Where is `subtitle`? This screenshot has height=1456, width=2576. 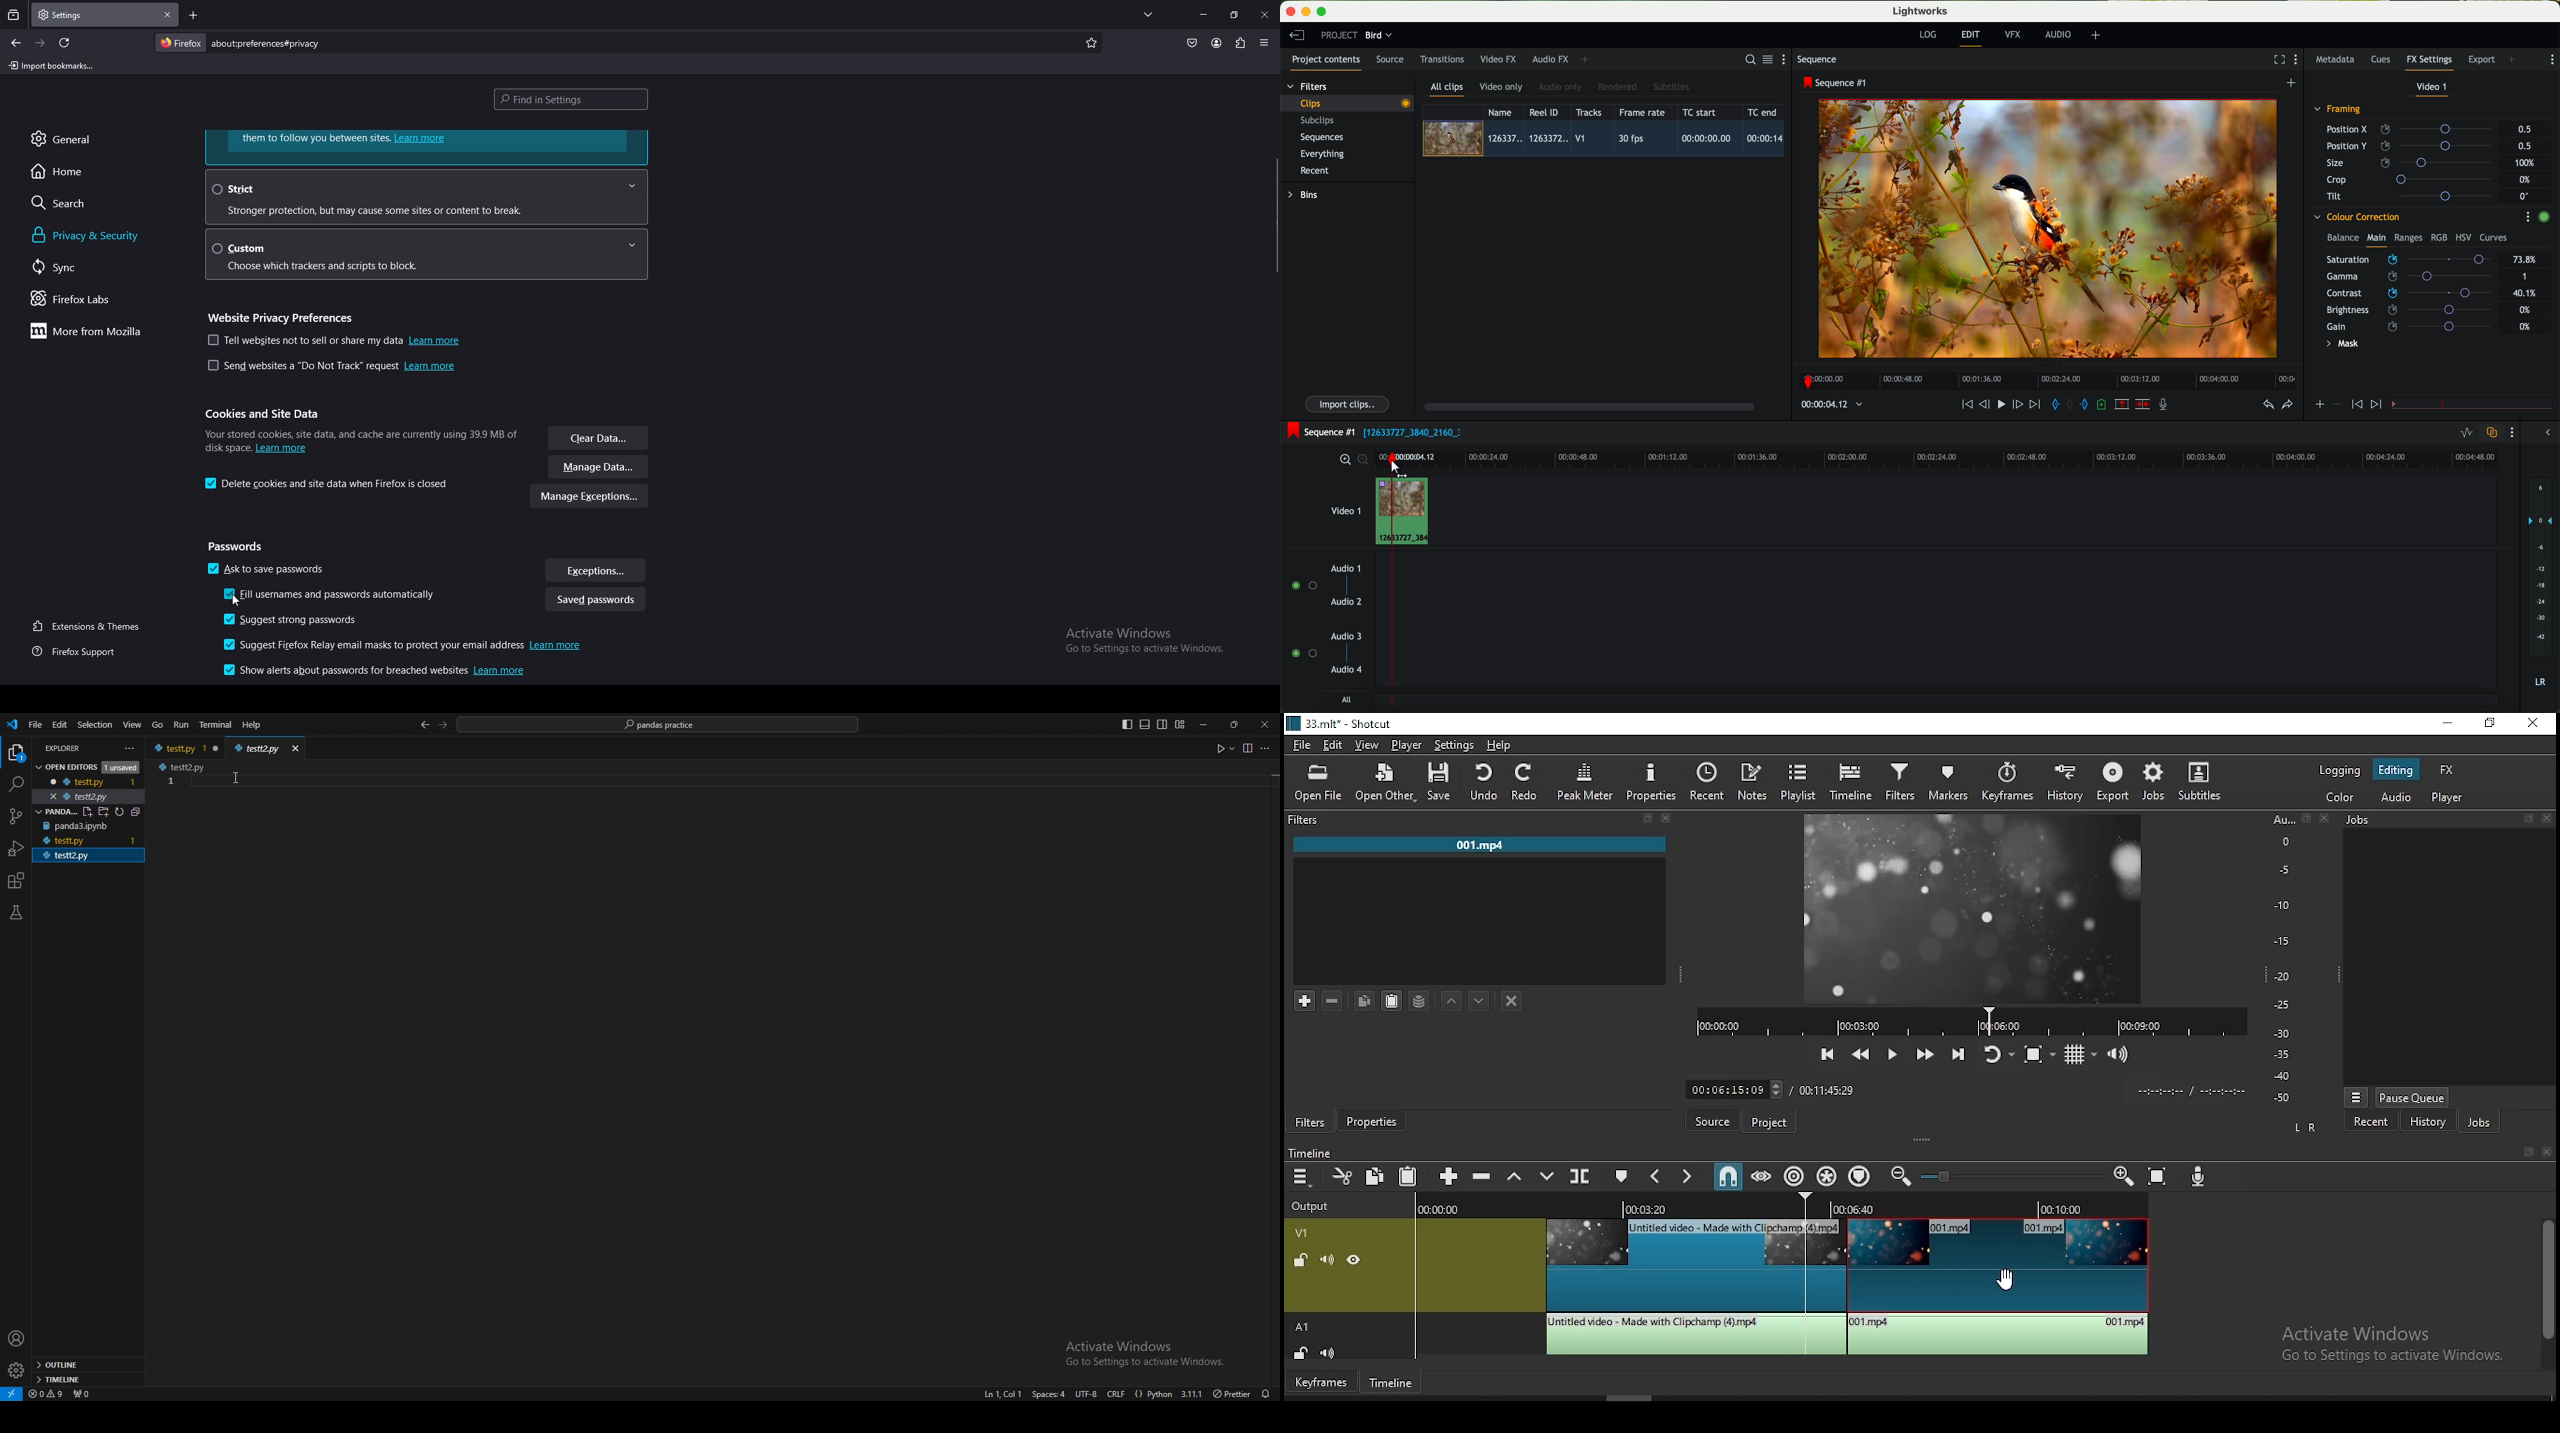 subtitle is located at coordinates (2201, 781).